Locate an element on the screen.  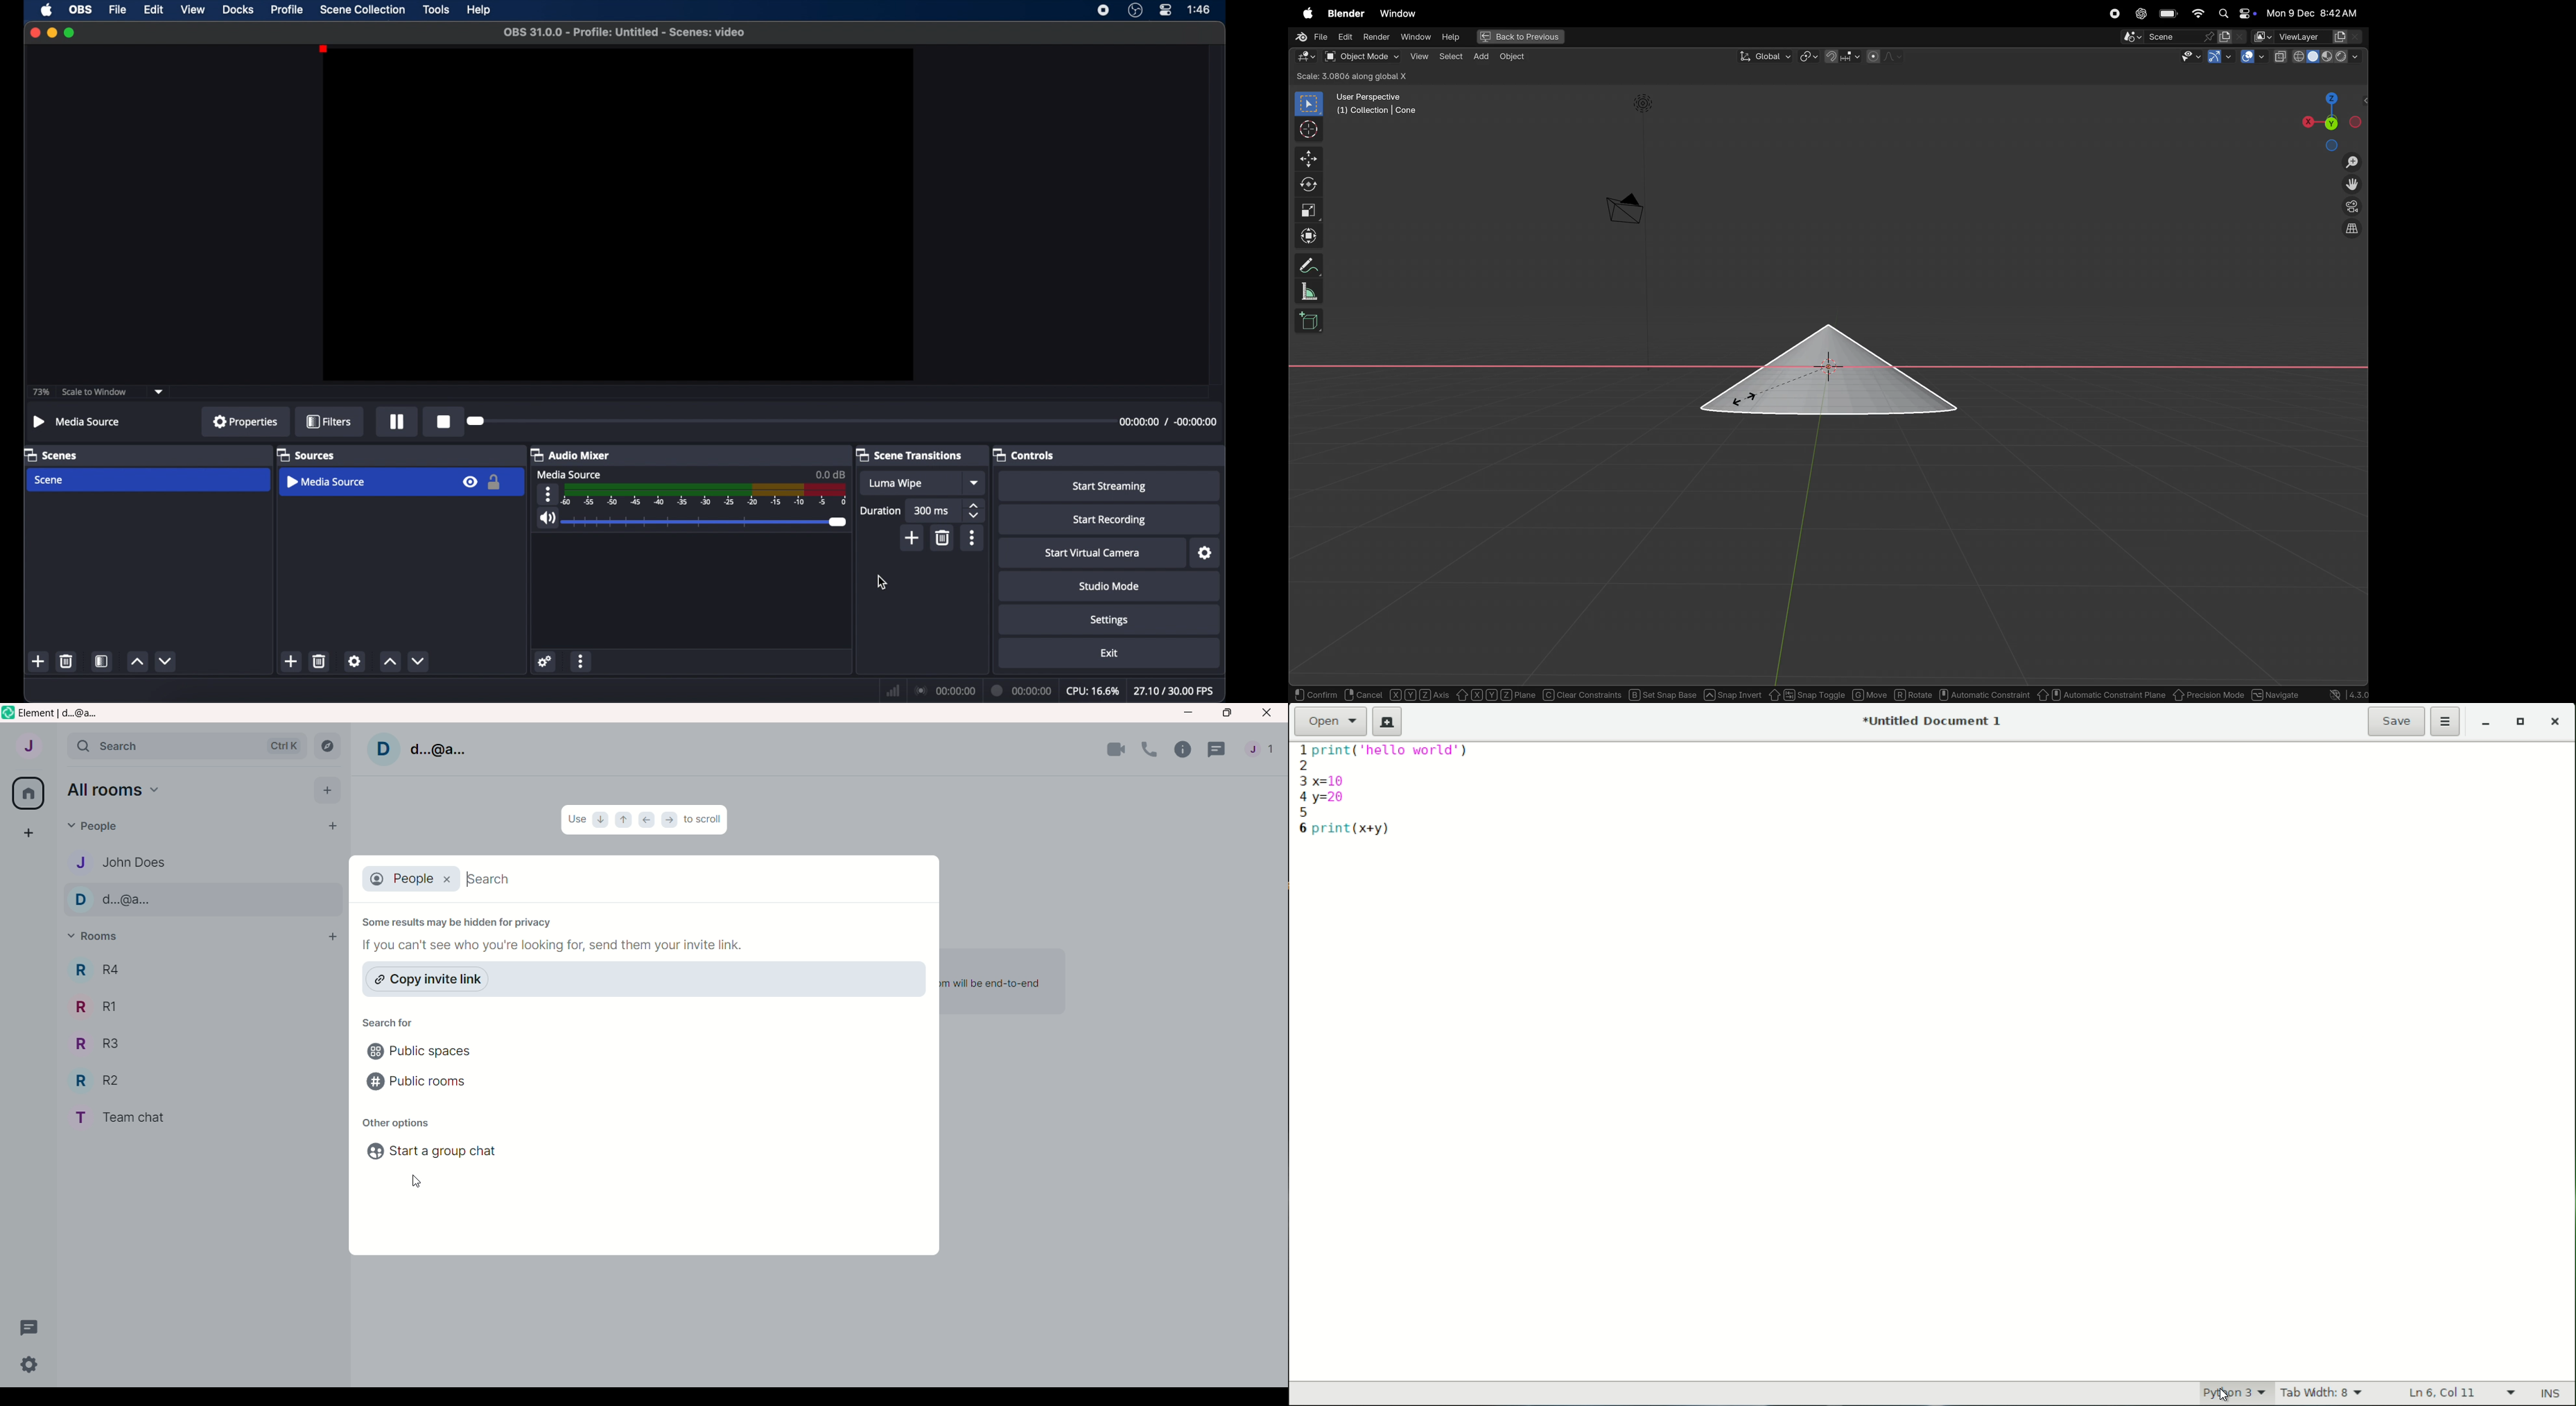
0.0 is located at coordinates (831, 474).